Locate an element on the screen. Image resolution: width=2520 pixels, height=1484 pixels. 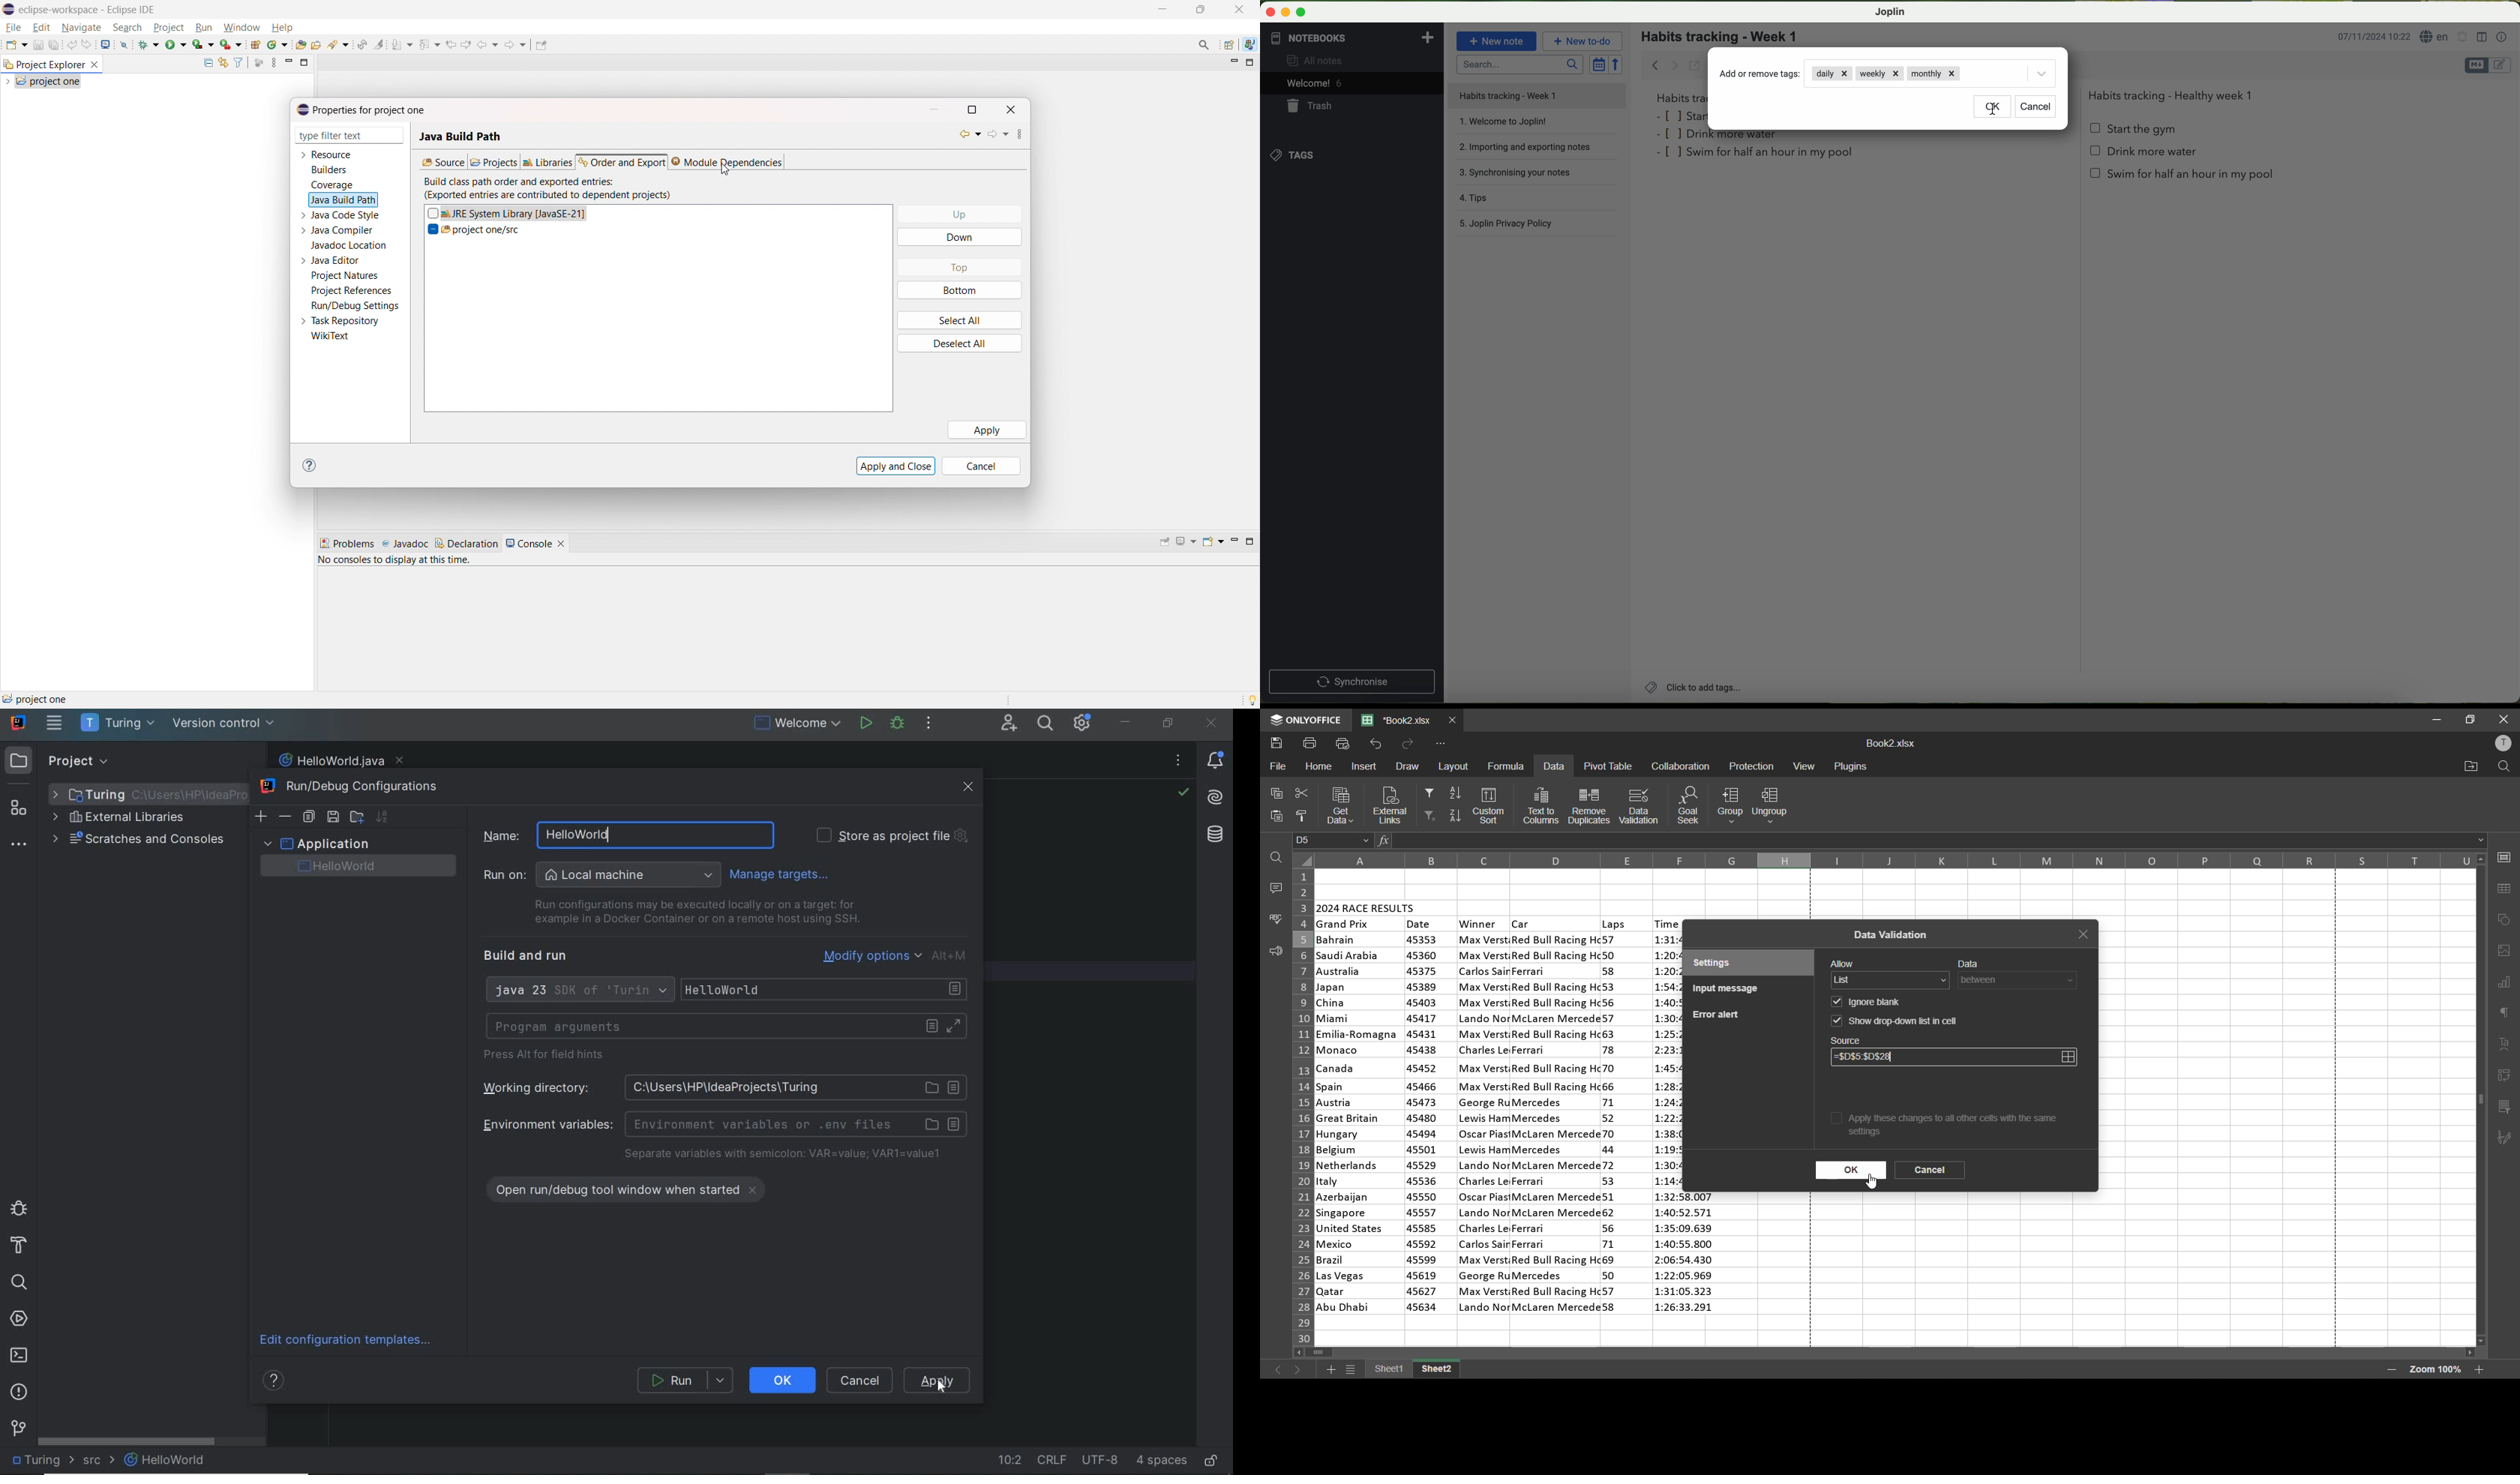
order and export is located at coordinates (623, 162).